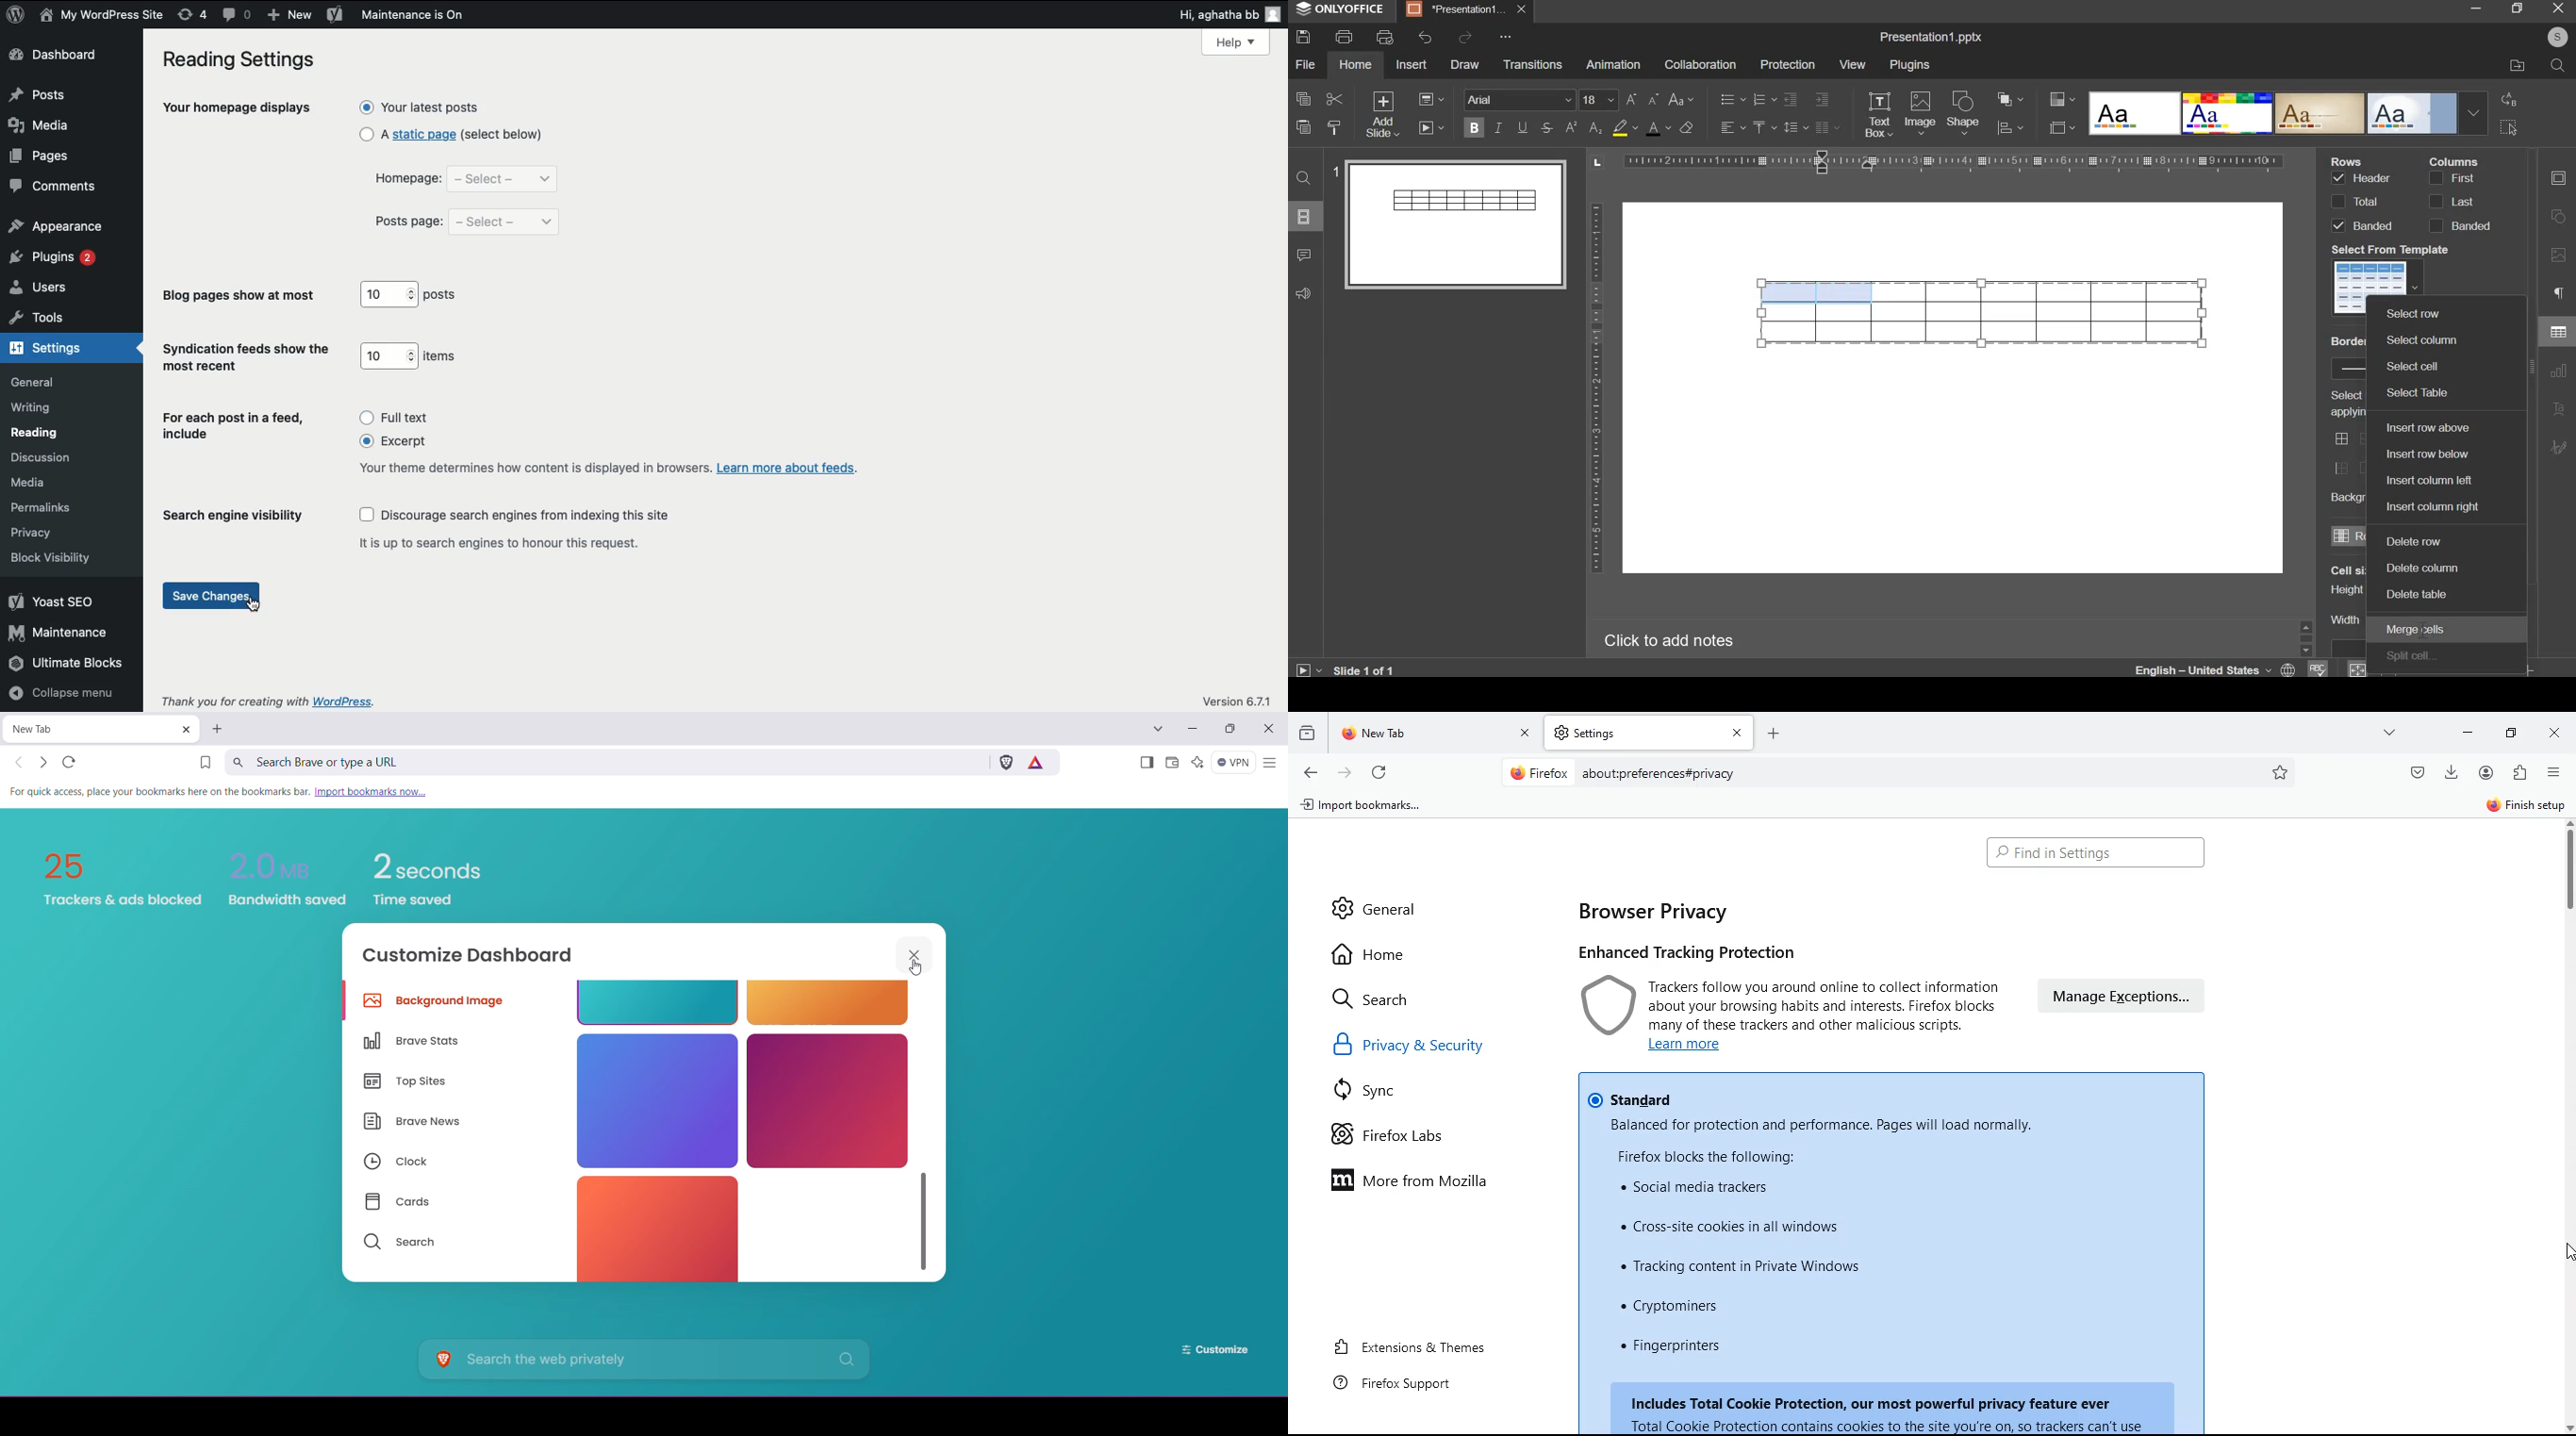 This screenshot has width=2576, height=1456. What do you see at coordinates (2010, 98) in the screenshot?
I see `arrange object` at bounding box center [2010, 98].